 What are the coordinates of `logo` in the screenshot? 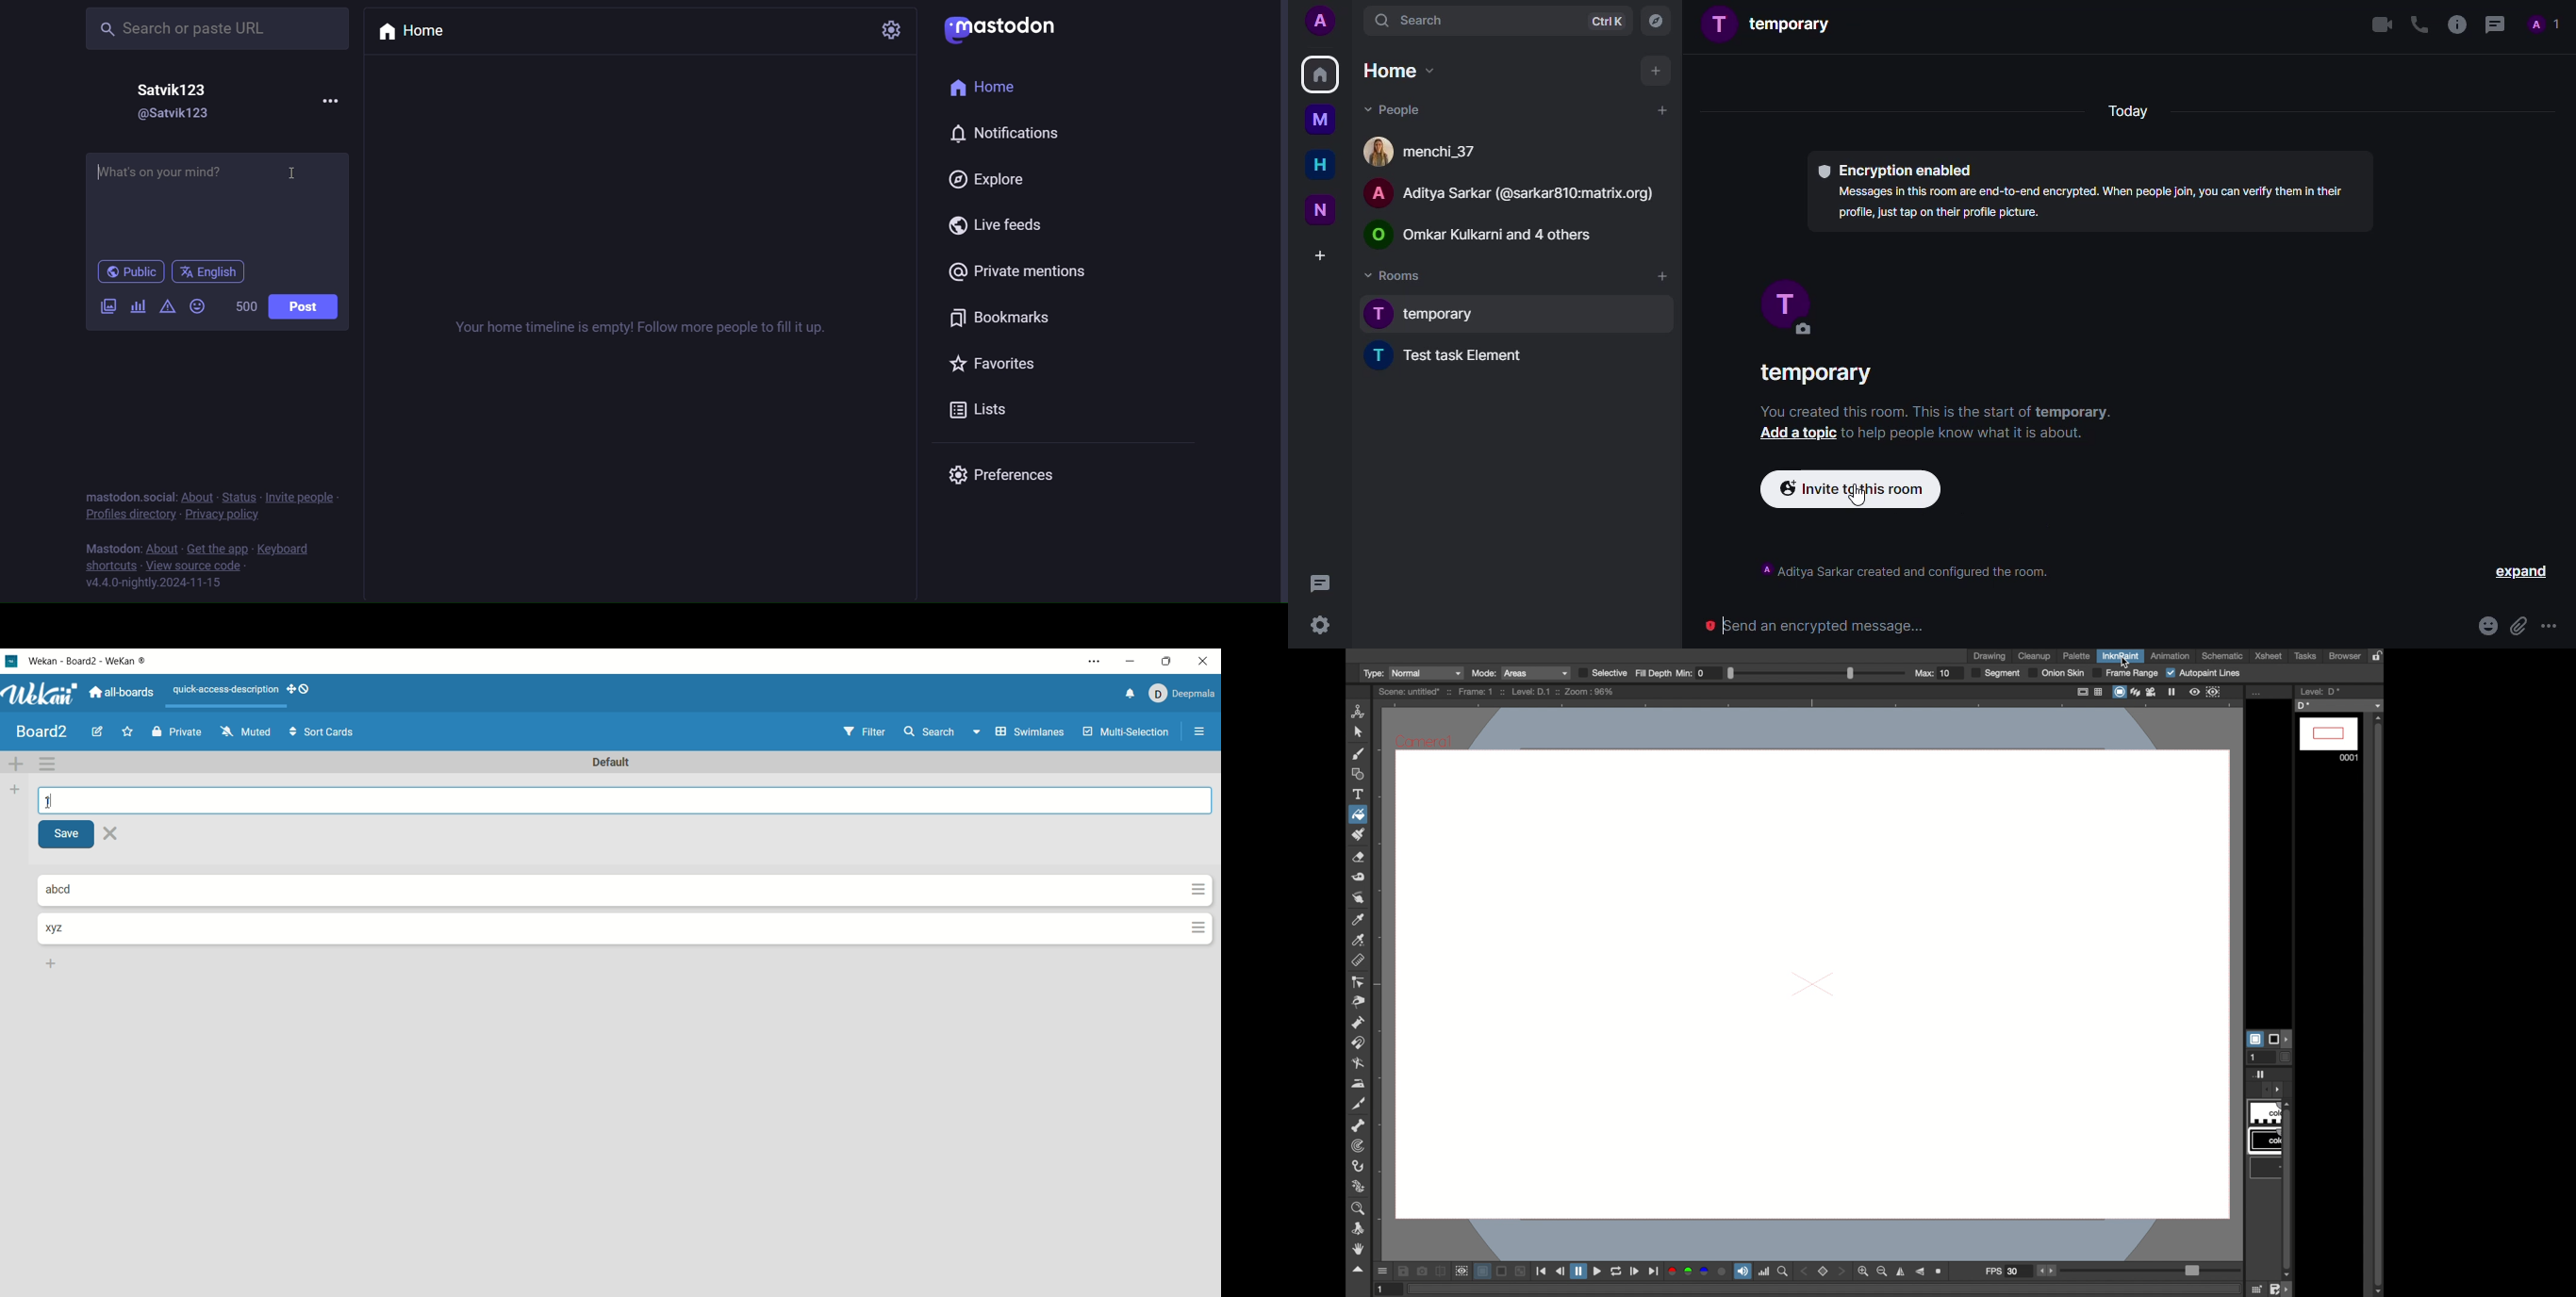 It's located at (10, 661).